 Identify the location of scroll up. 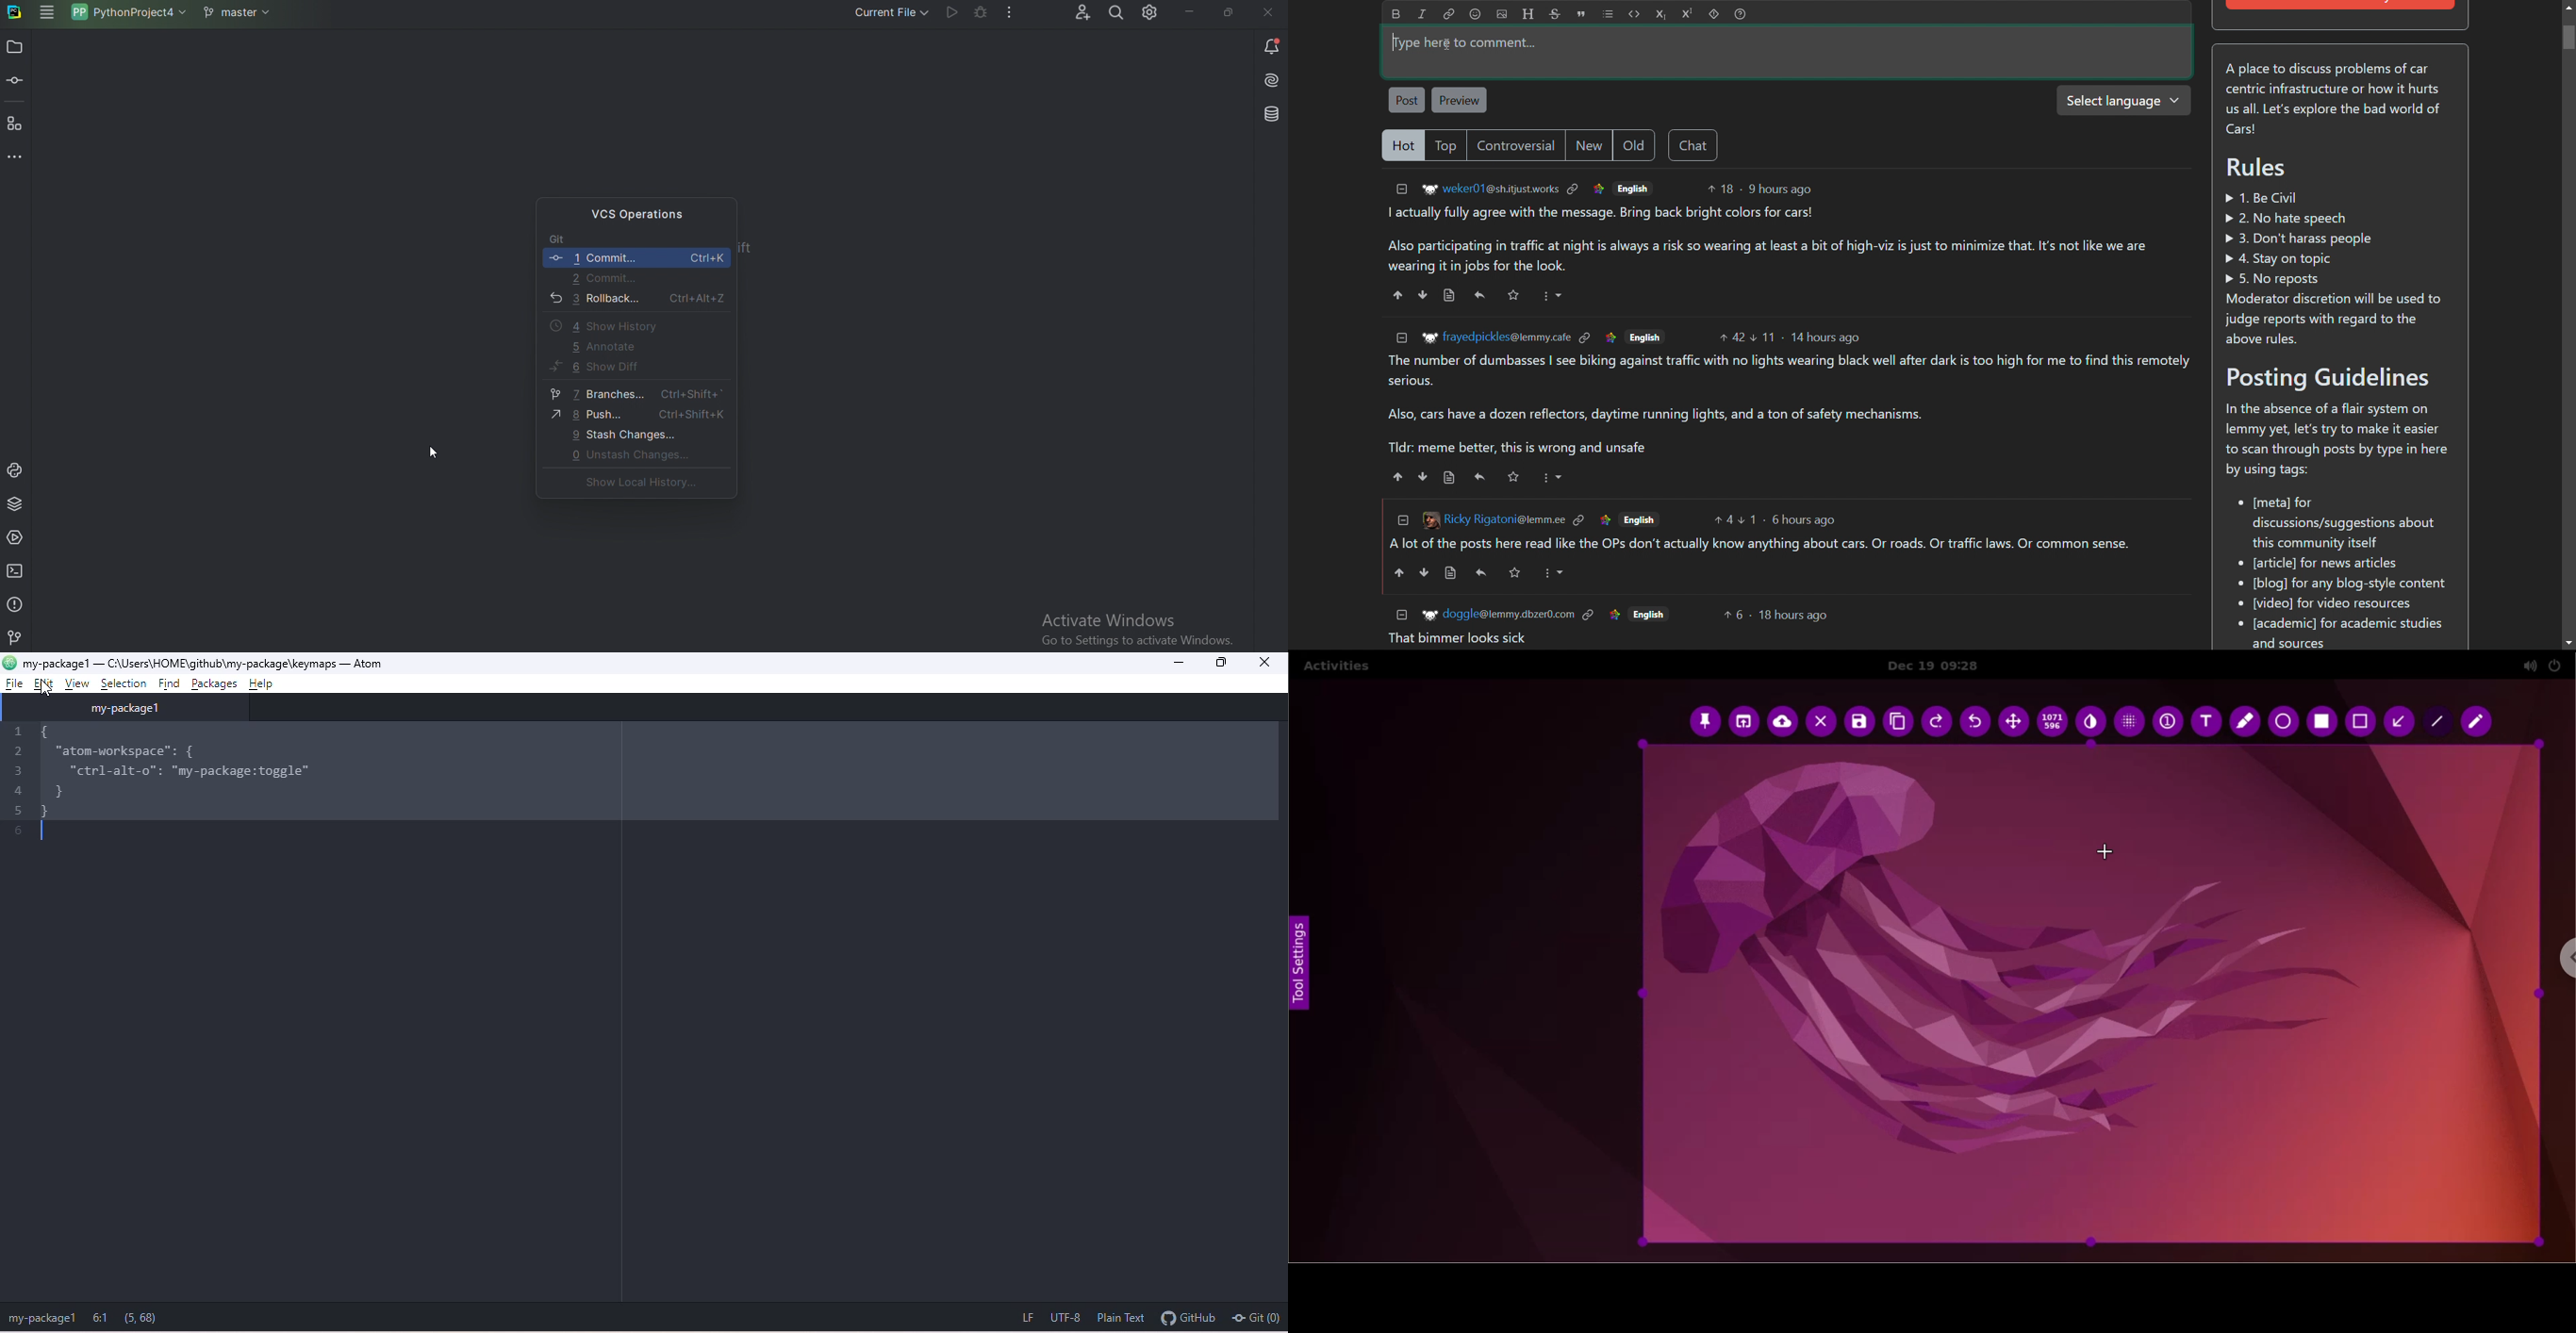
(2567, 7).